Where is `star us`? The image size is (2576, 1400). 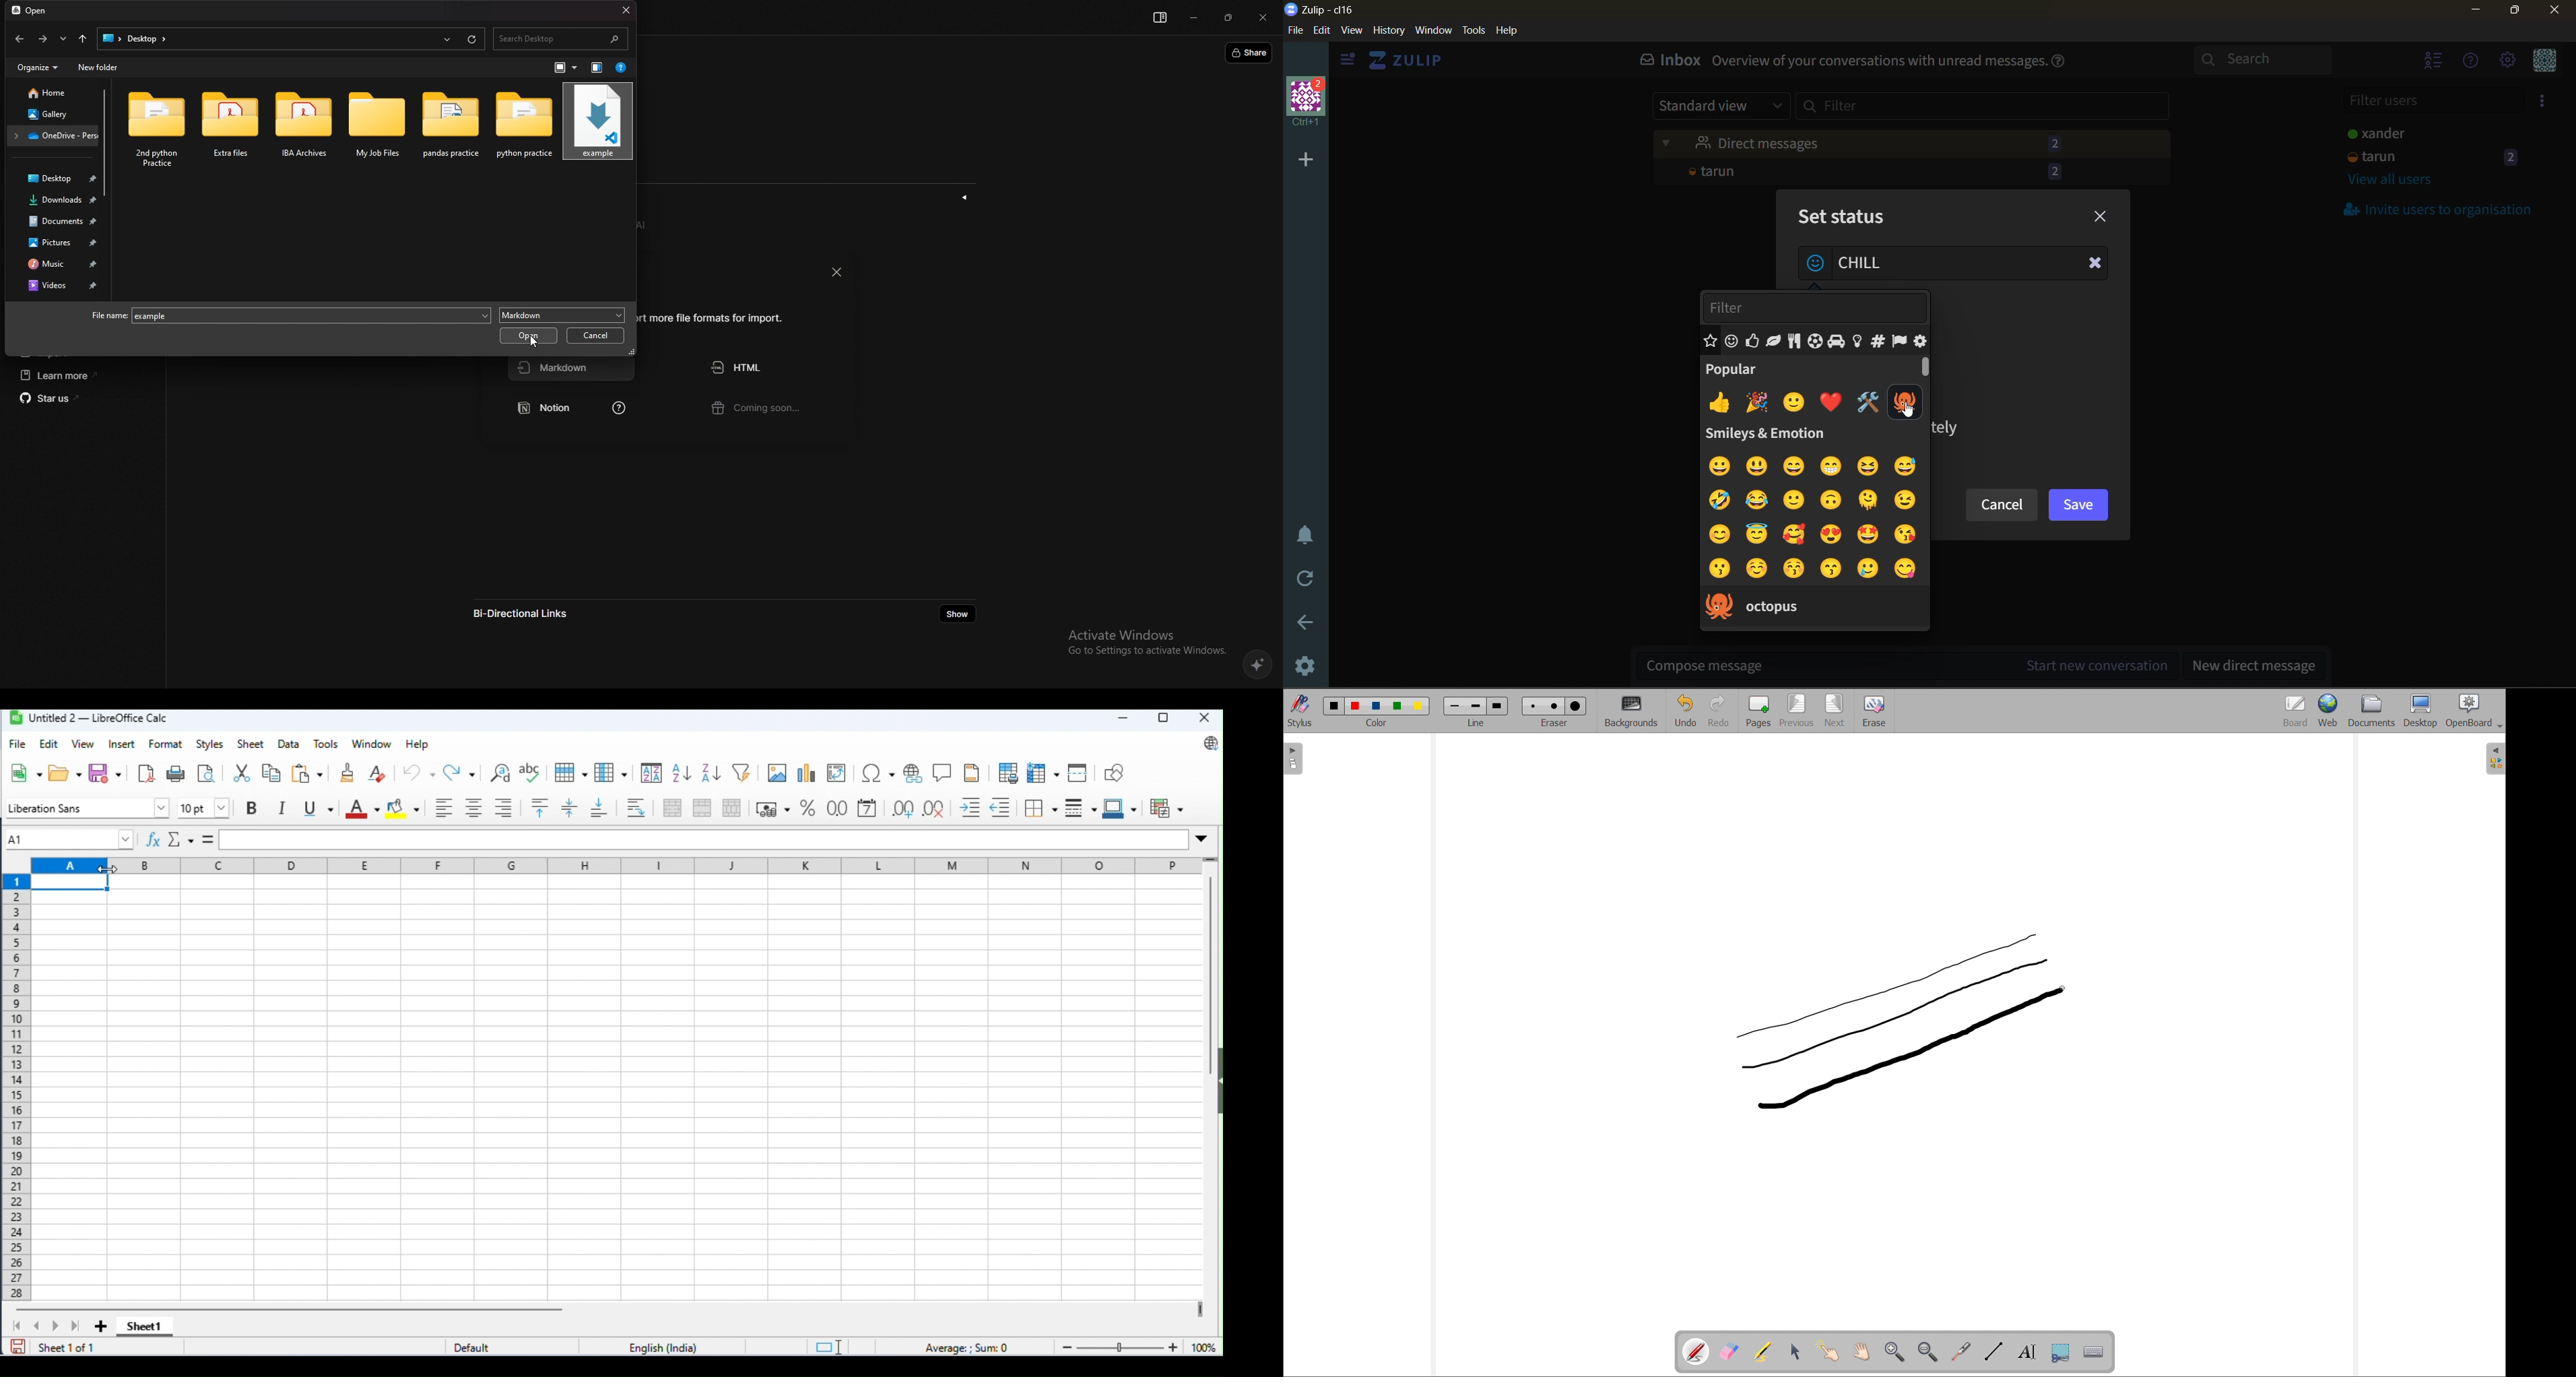
star us is located at coordinates (81, 398).